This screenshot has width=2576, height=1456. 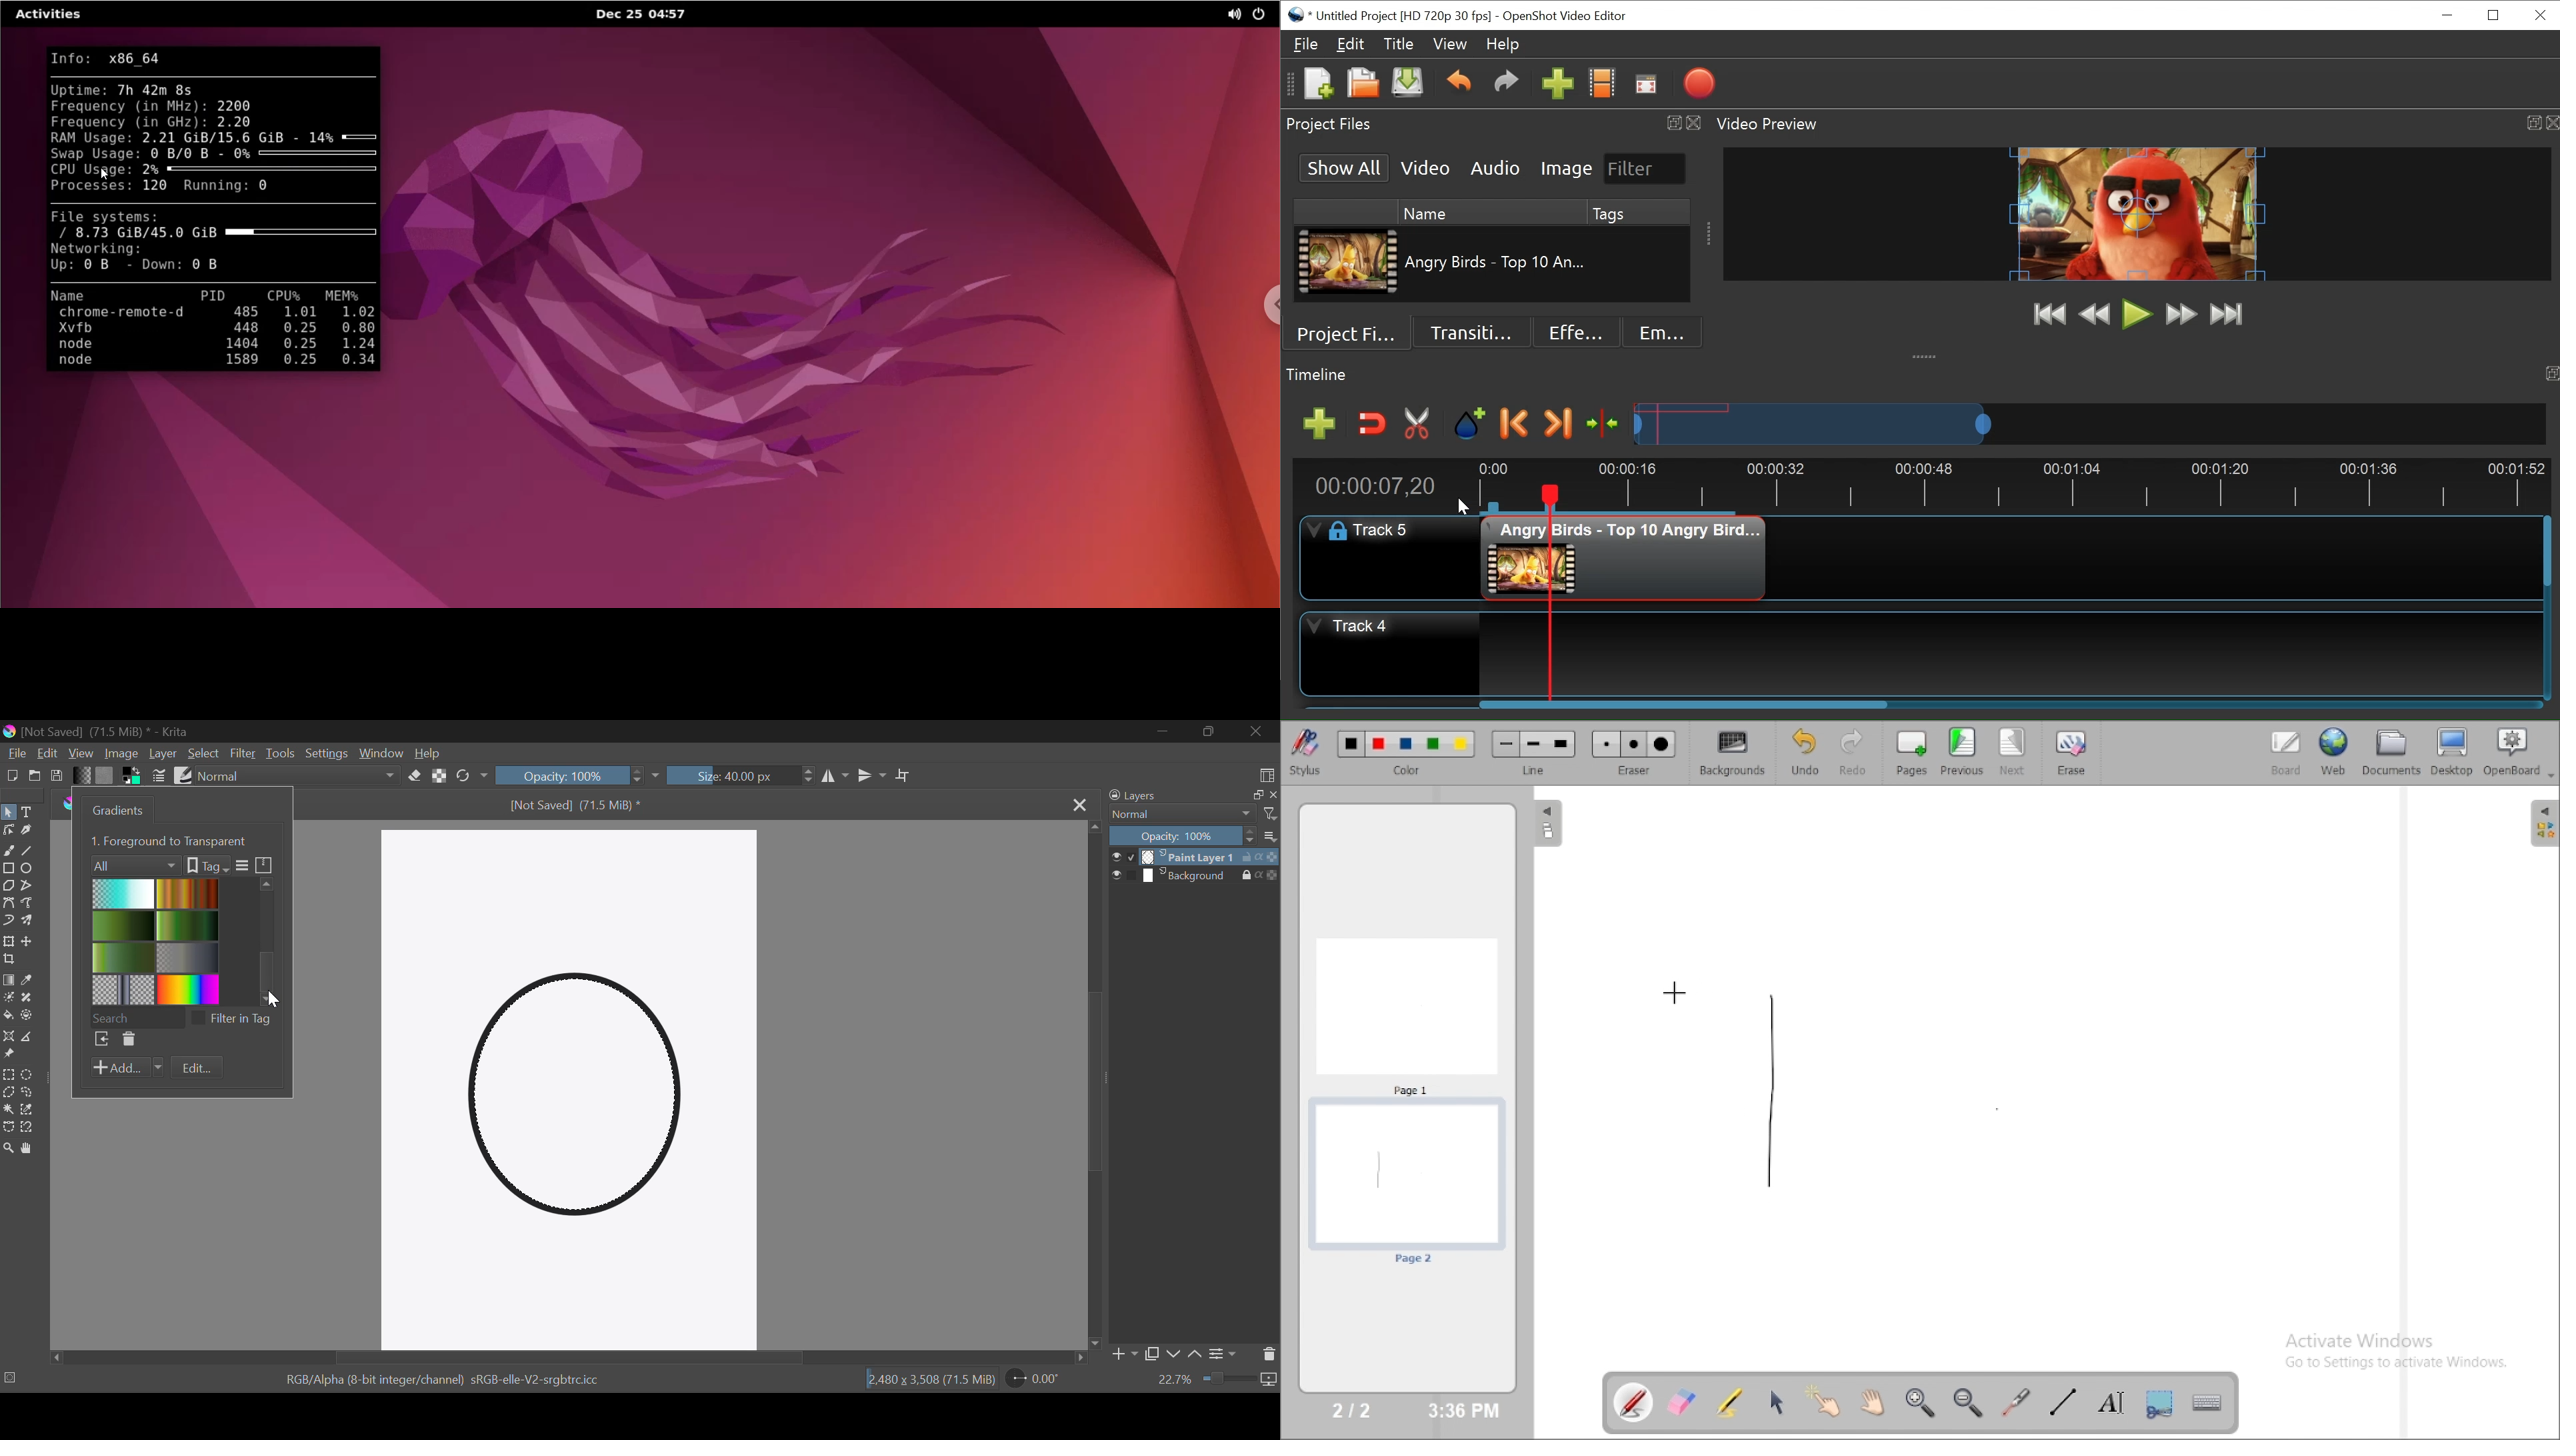 What do you see at coordinates (1373, 424) in the screenshot?
I see `Snap` at bounding box center [1373, 424].